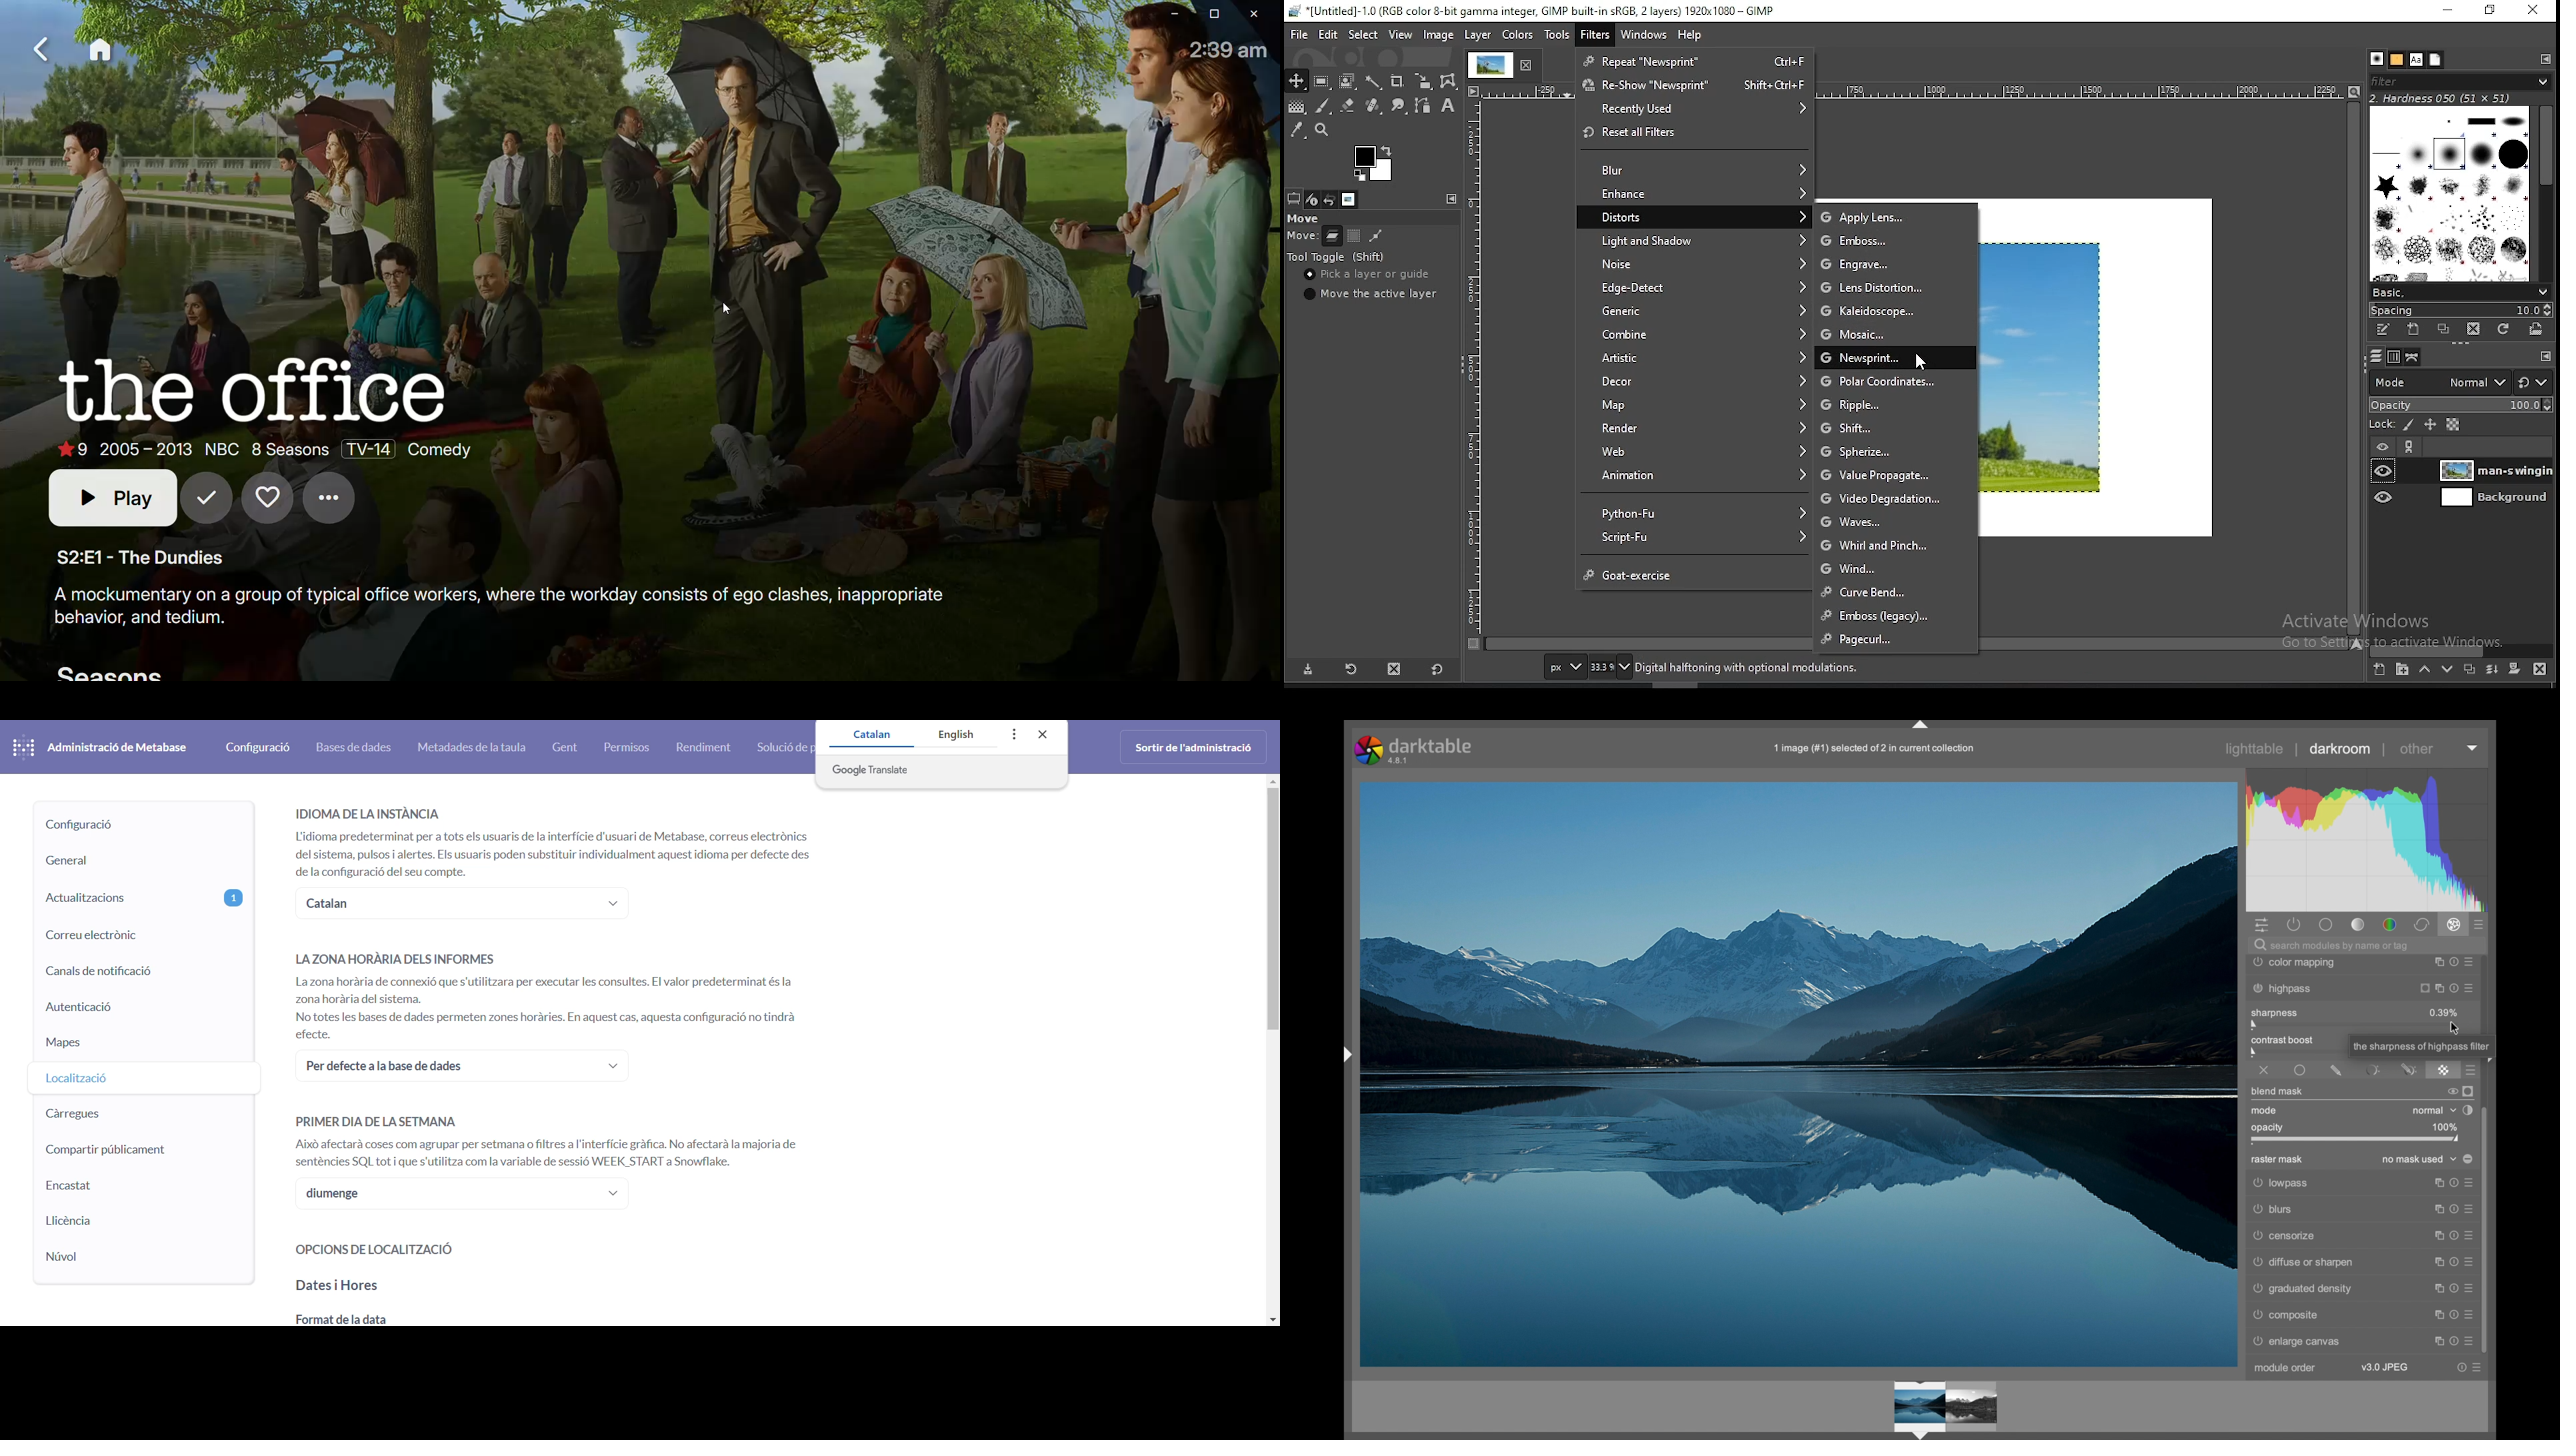  I want to click on shift, so click(1893, 428).